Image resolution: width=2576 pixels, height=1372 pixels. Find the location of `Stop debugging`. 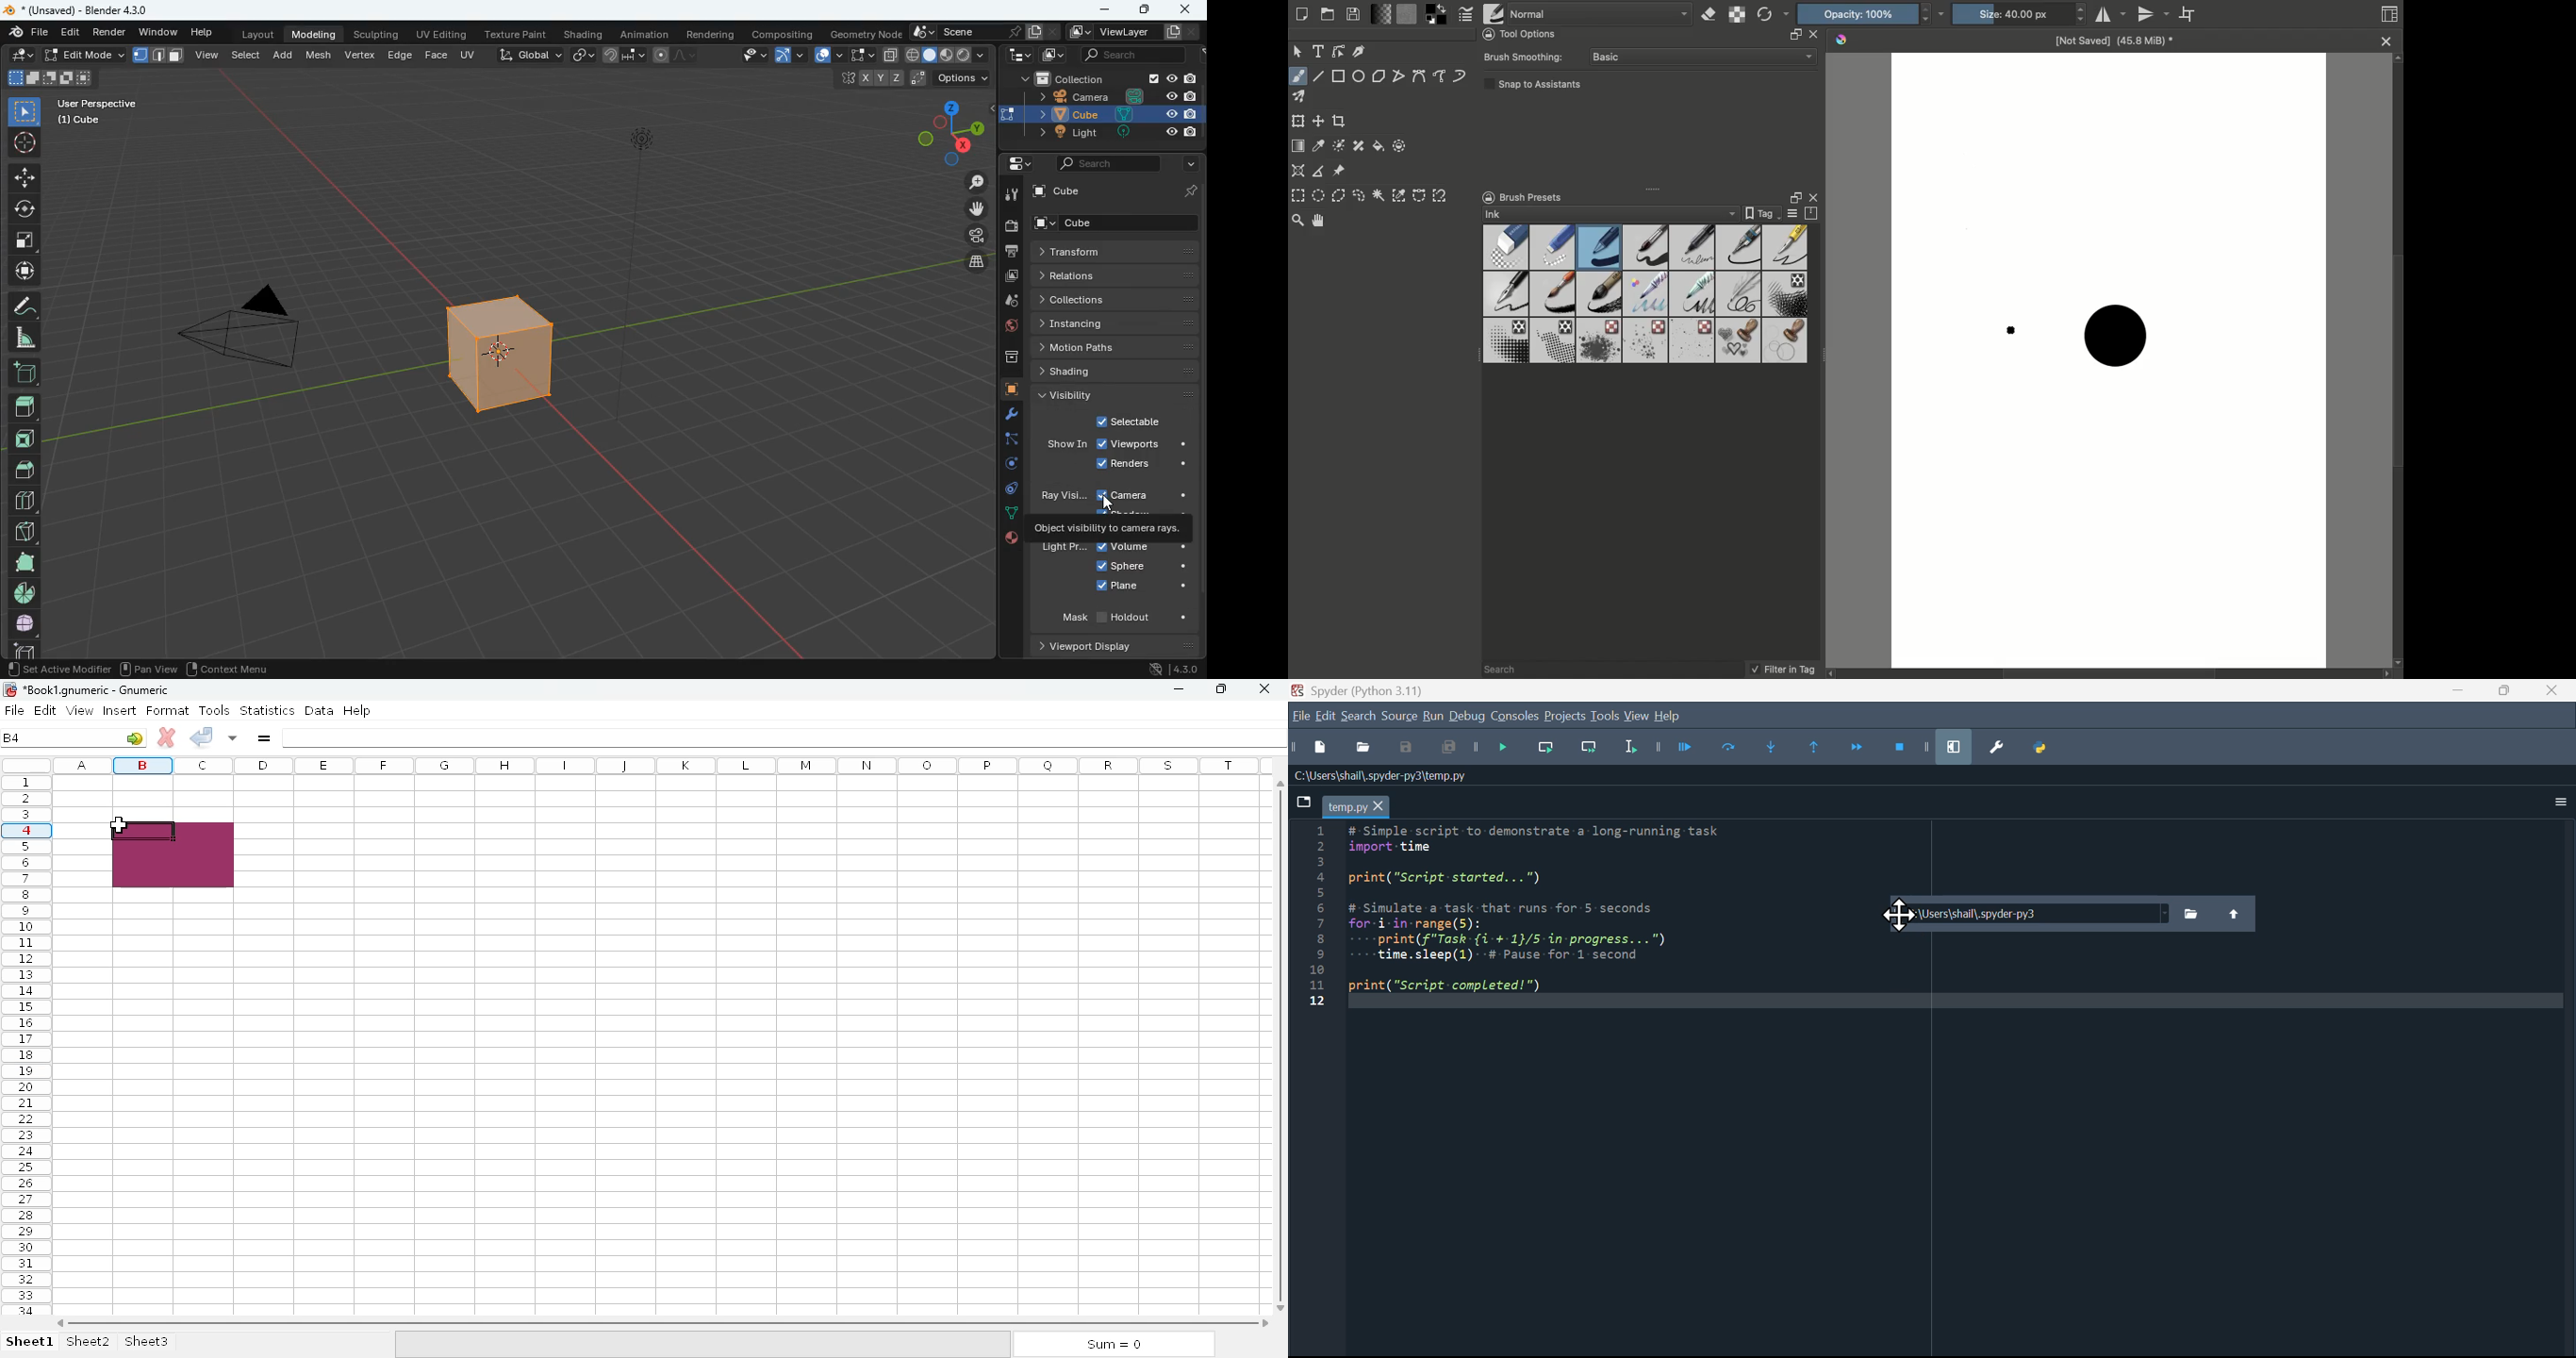

Stop debugging is located at coordinates (1913, 745).